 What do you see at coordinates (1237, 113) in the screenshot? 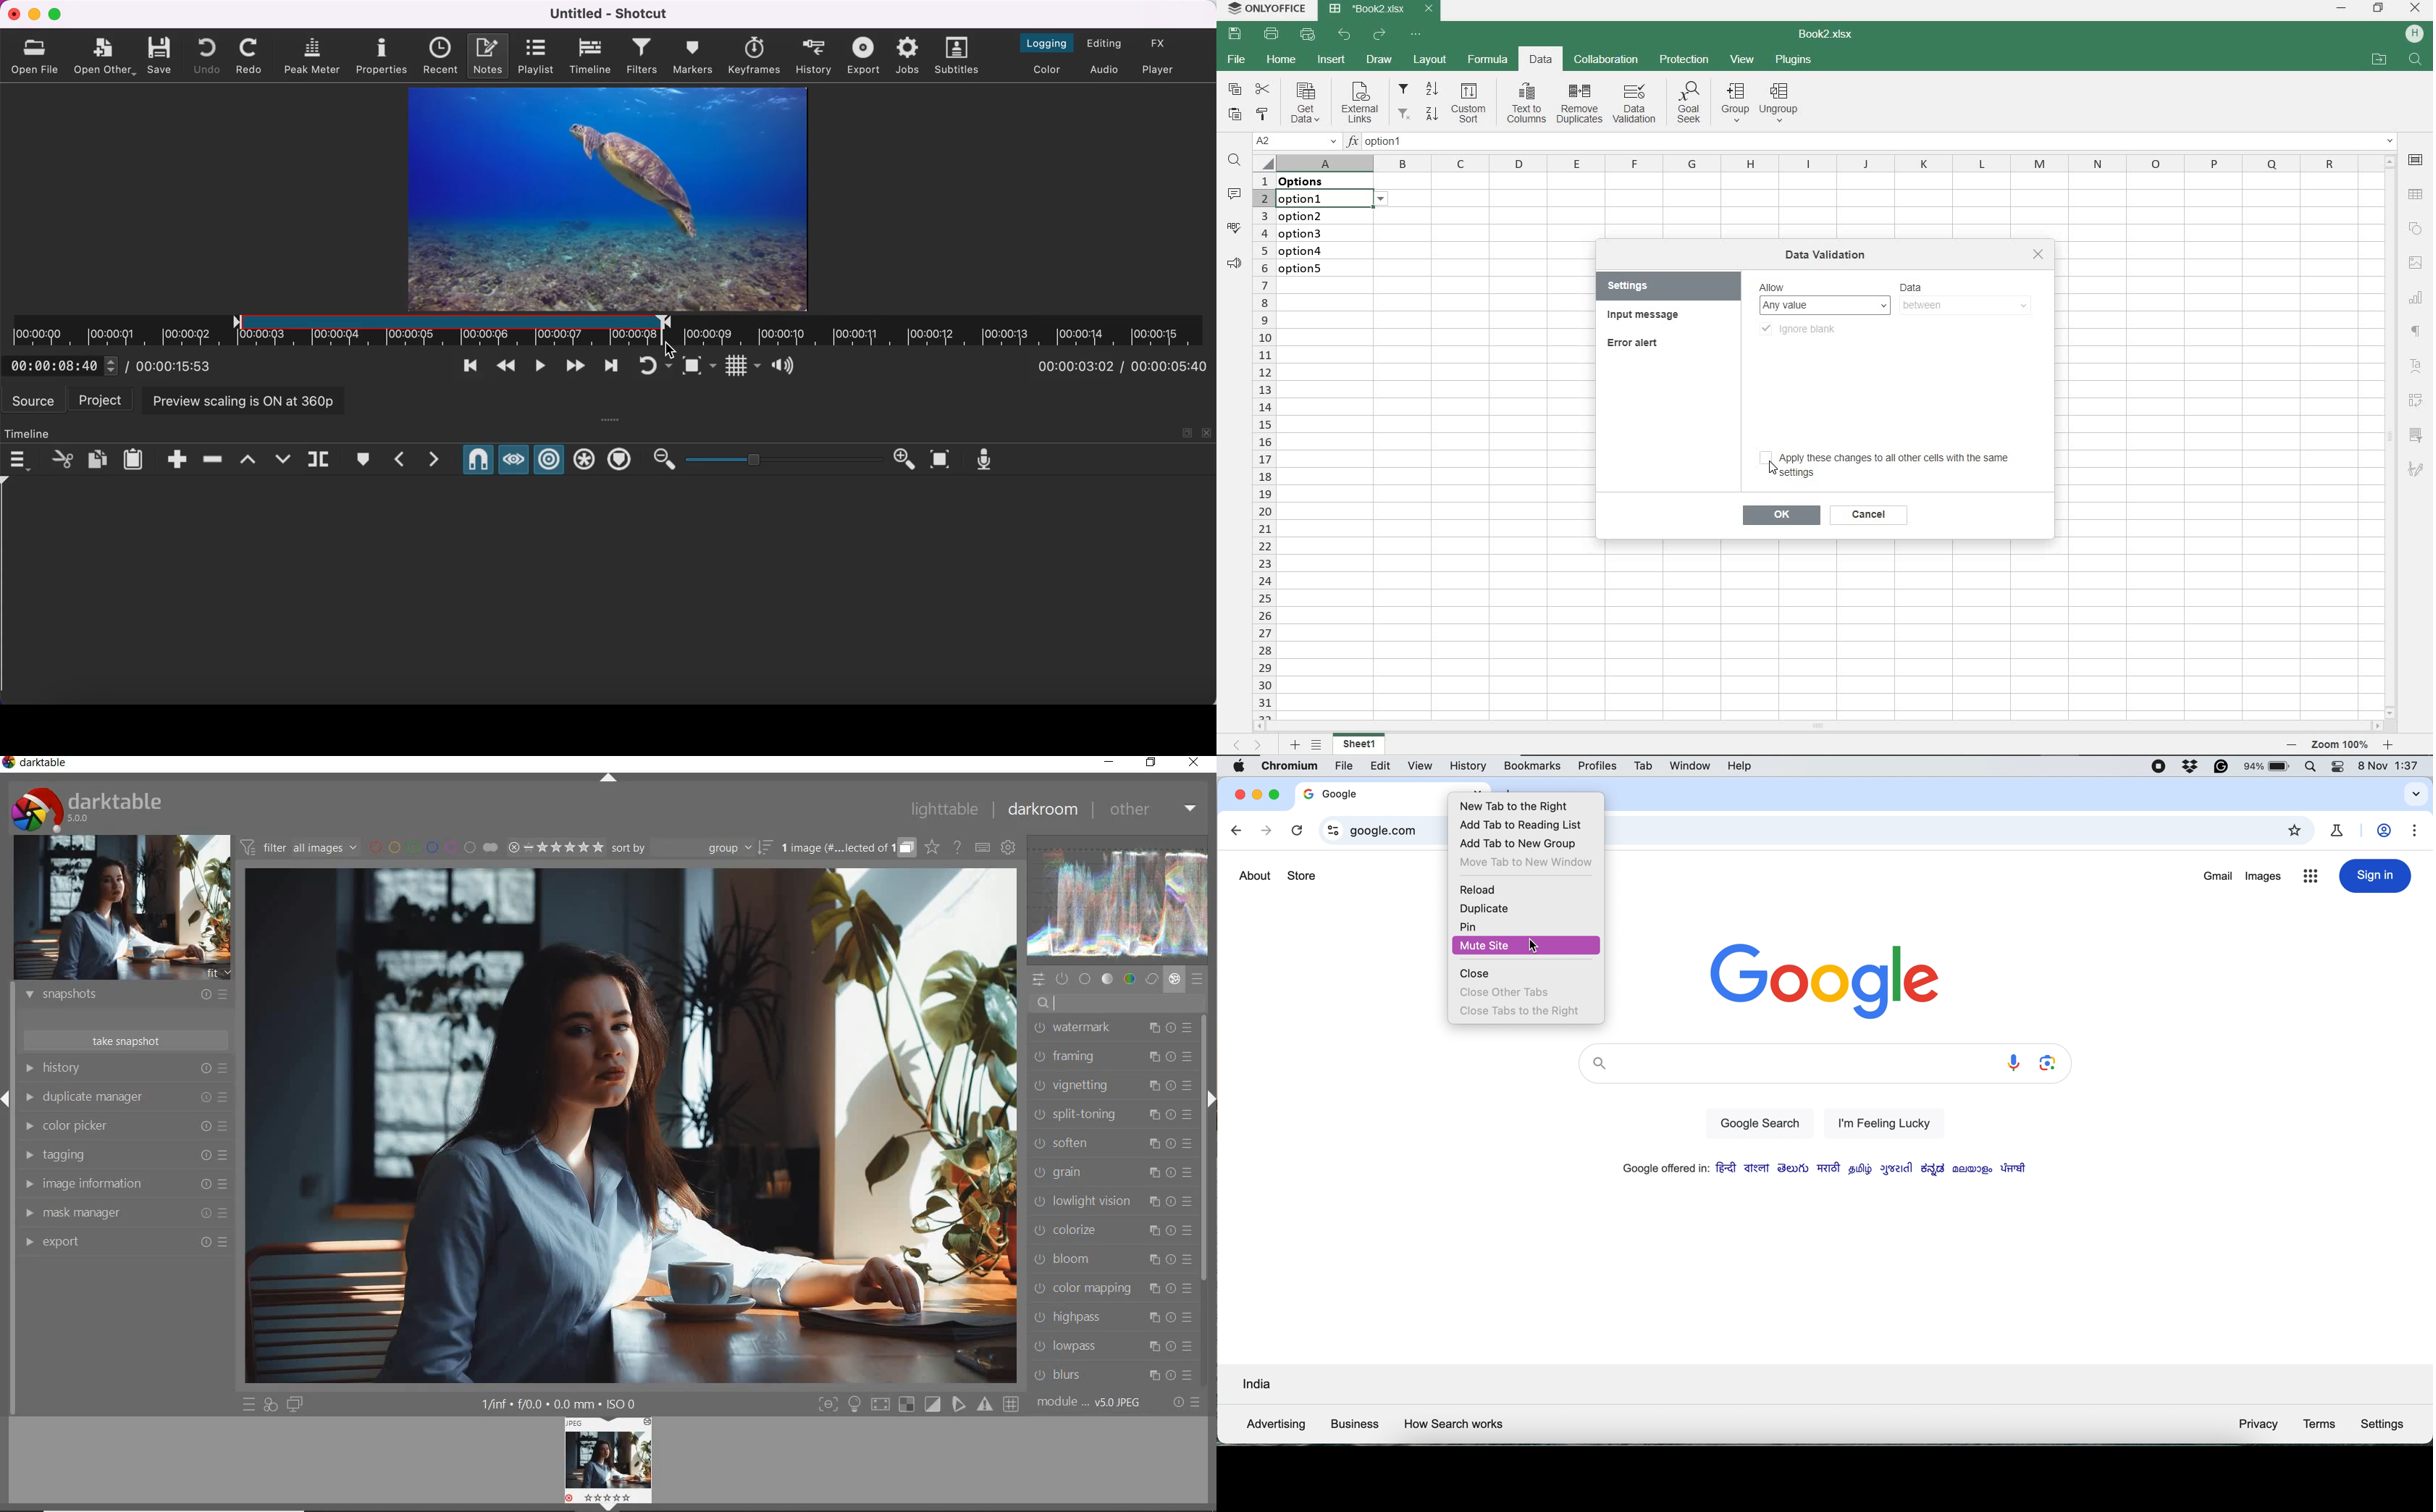
I see `PASTE` at bounding box center [1237, 113].